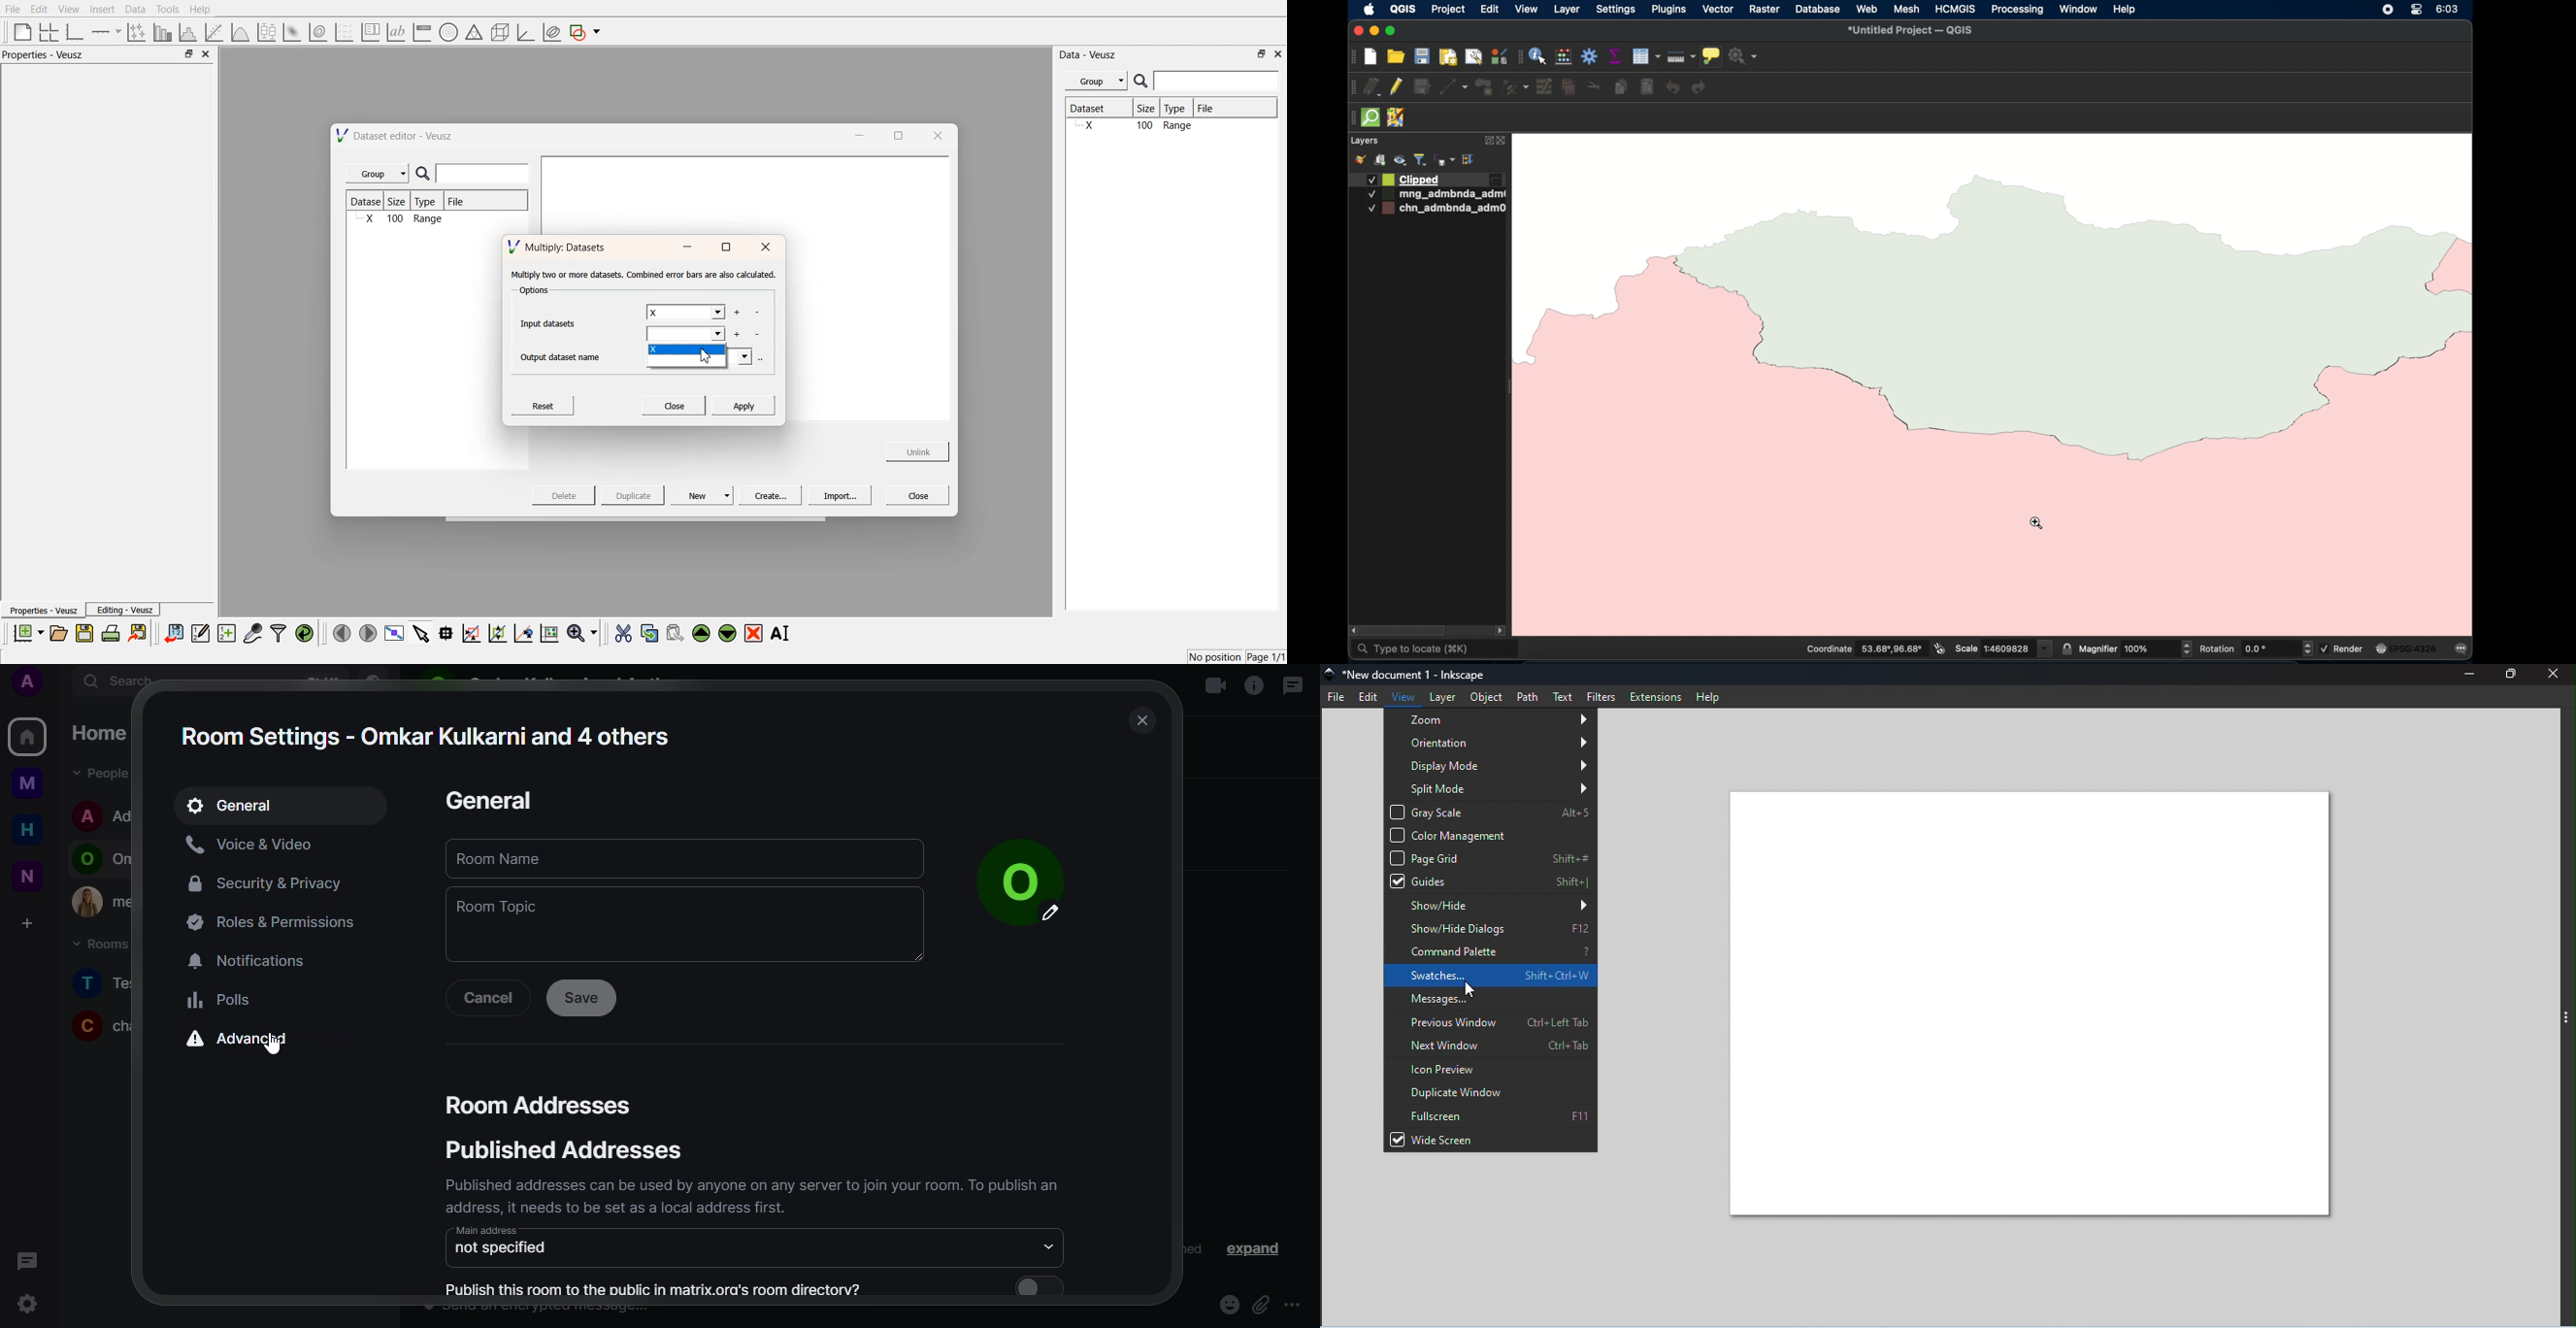 The height and width of the screenshot is (1344, 2576). What do you see at coordinates (104, 774) in the screenshot?
I see `people` at bounding box center [104, 774].